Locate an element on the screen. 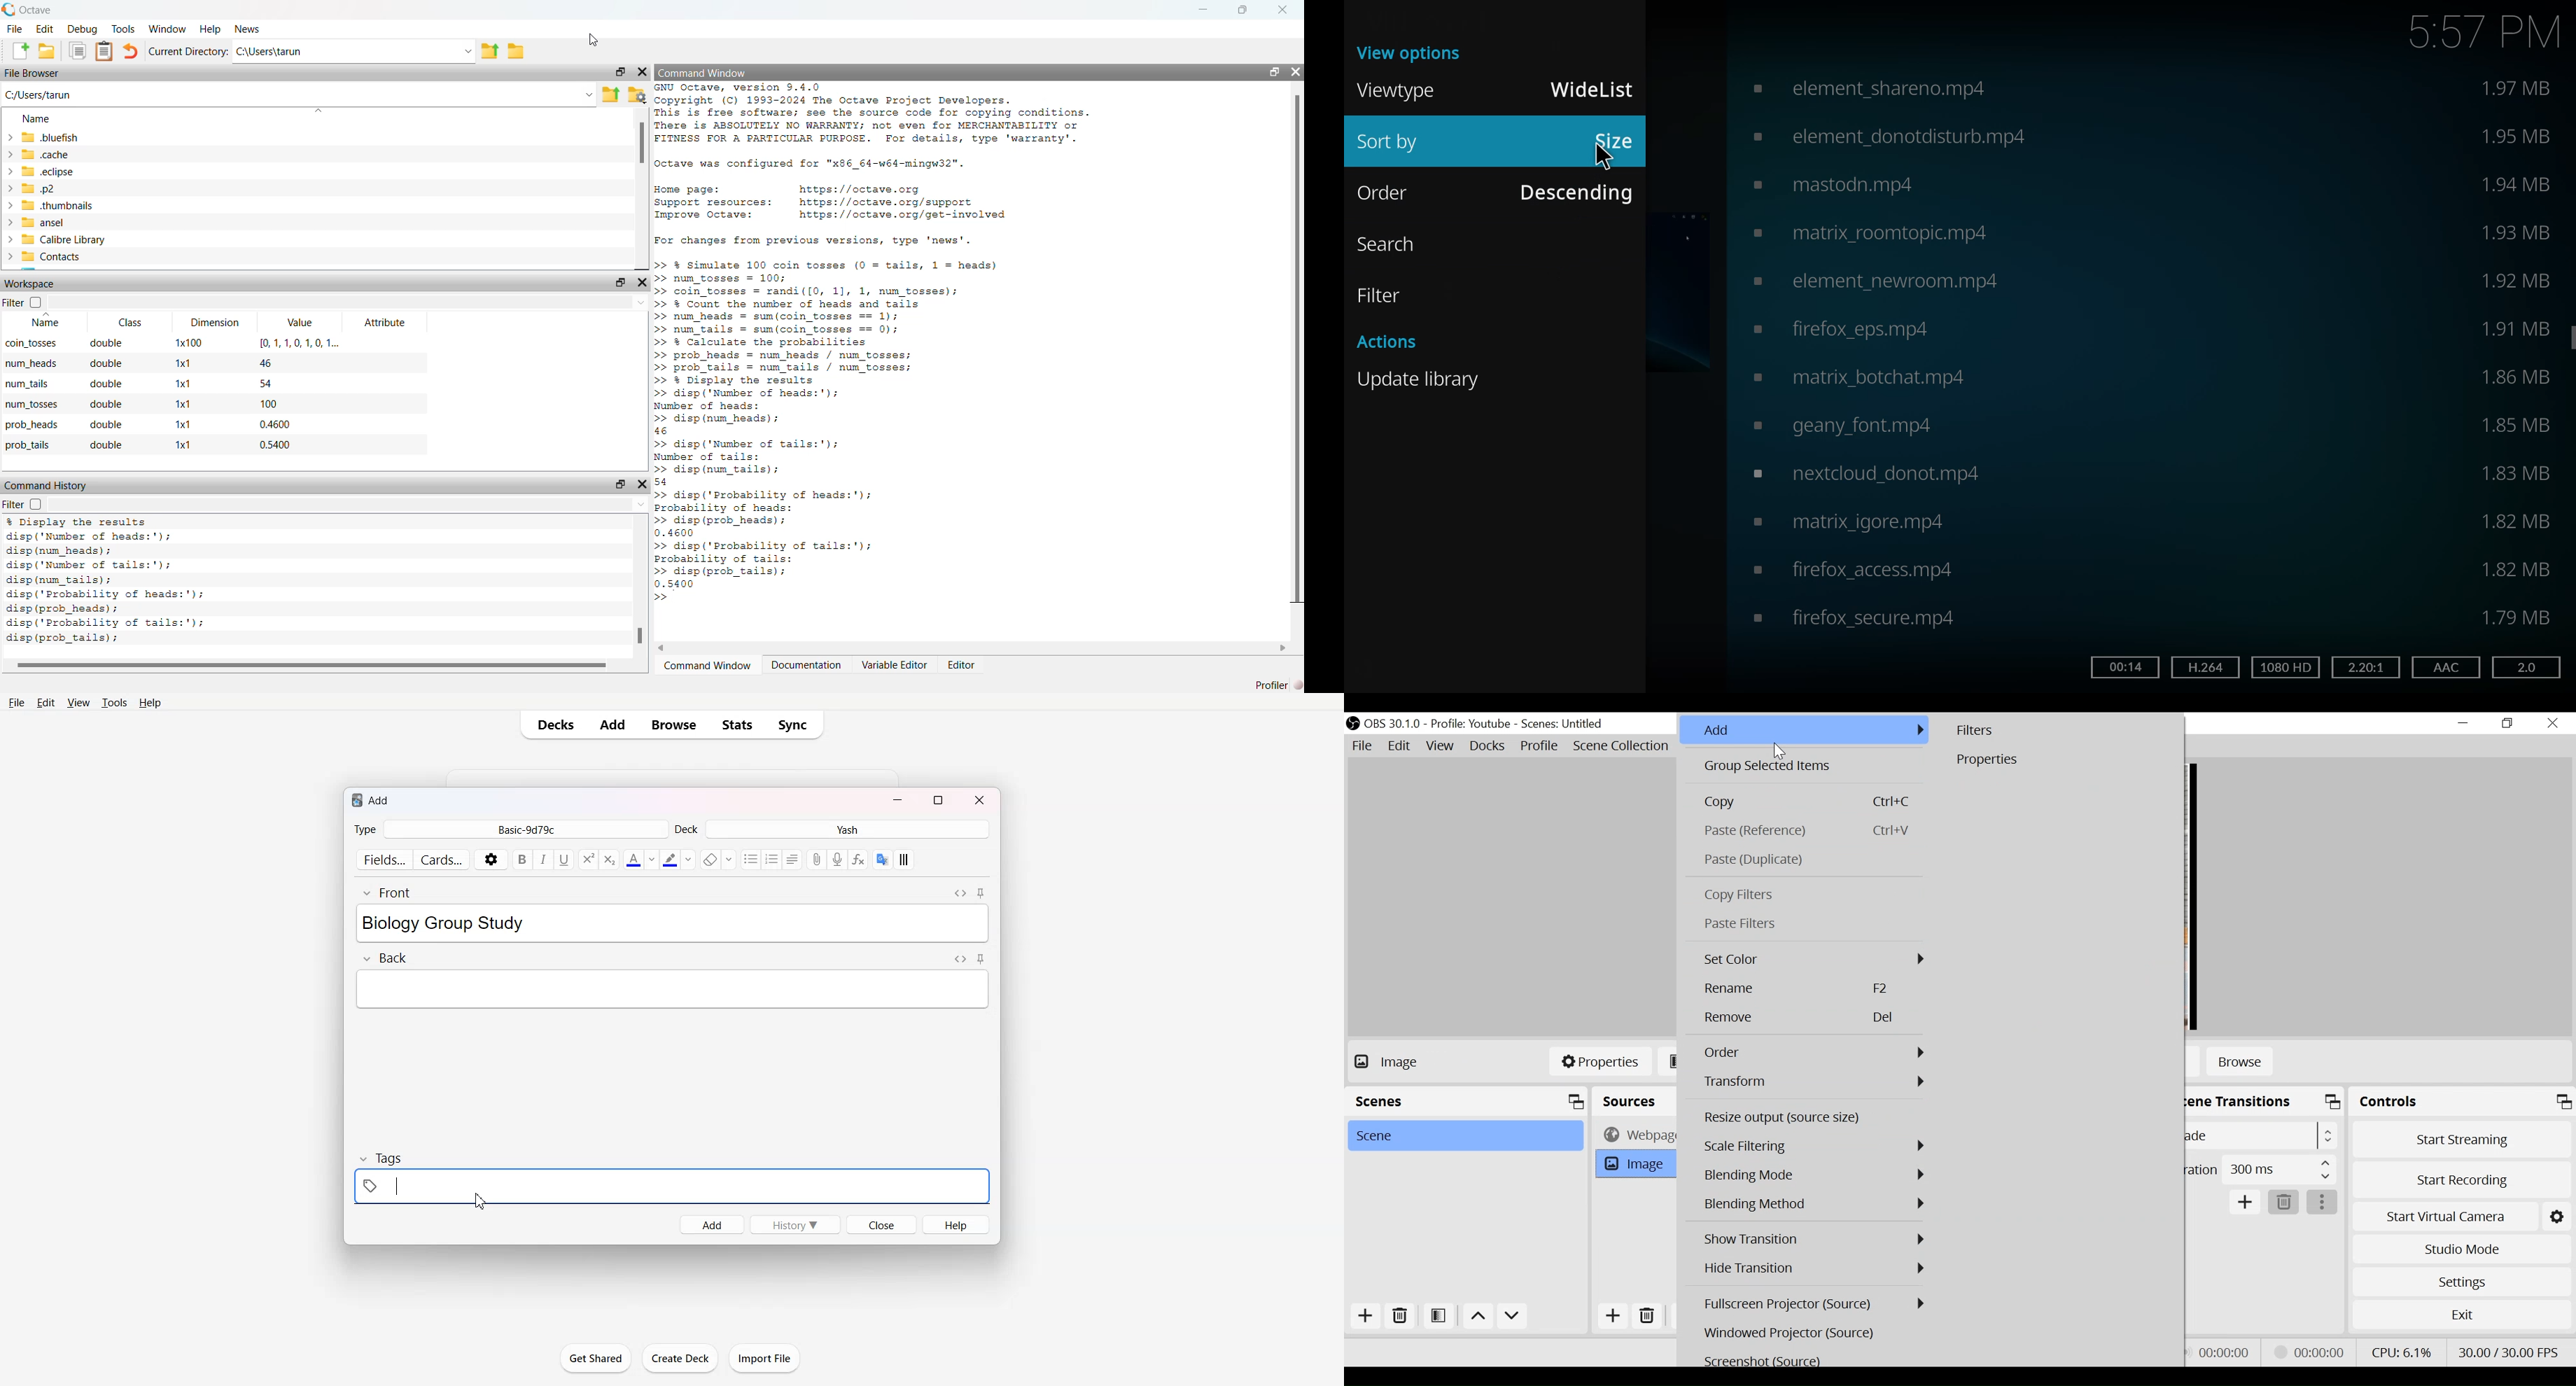 Image resolution: width=2576 pixels, height=1400 pixels. 2 is located at coordinates (2524, 667).